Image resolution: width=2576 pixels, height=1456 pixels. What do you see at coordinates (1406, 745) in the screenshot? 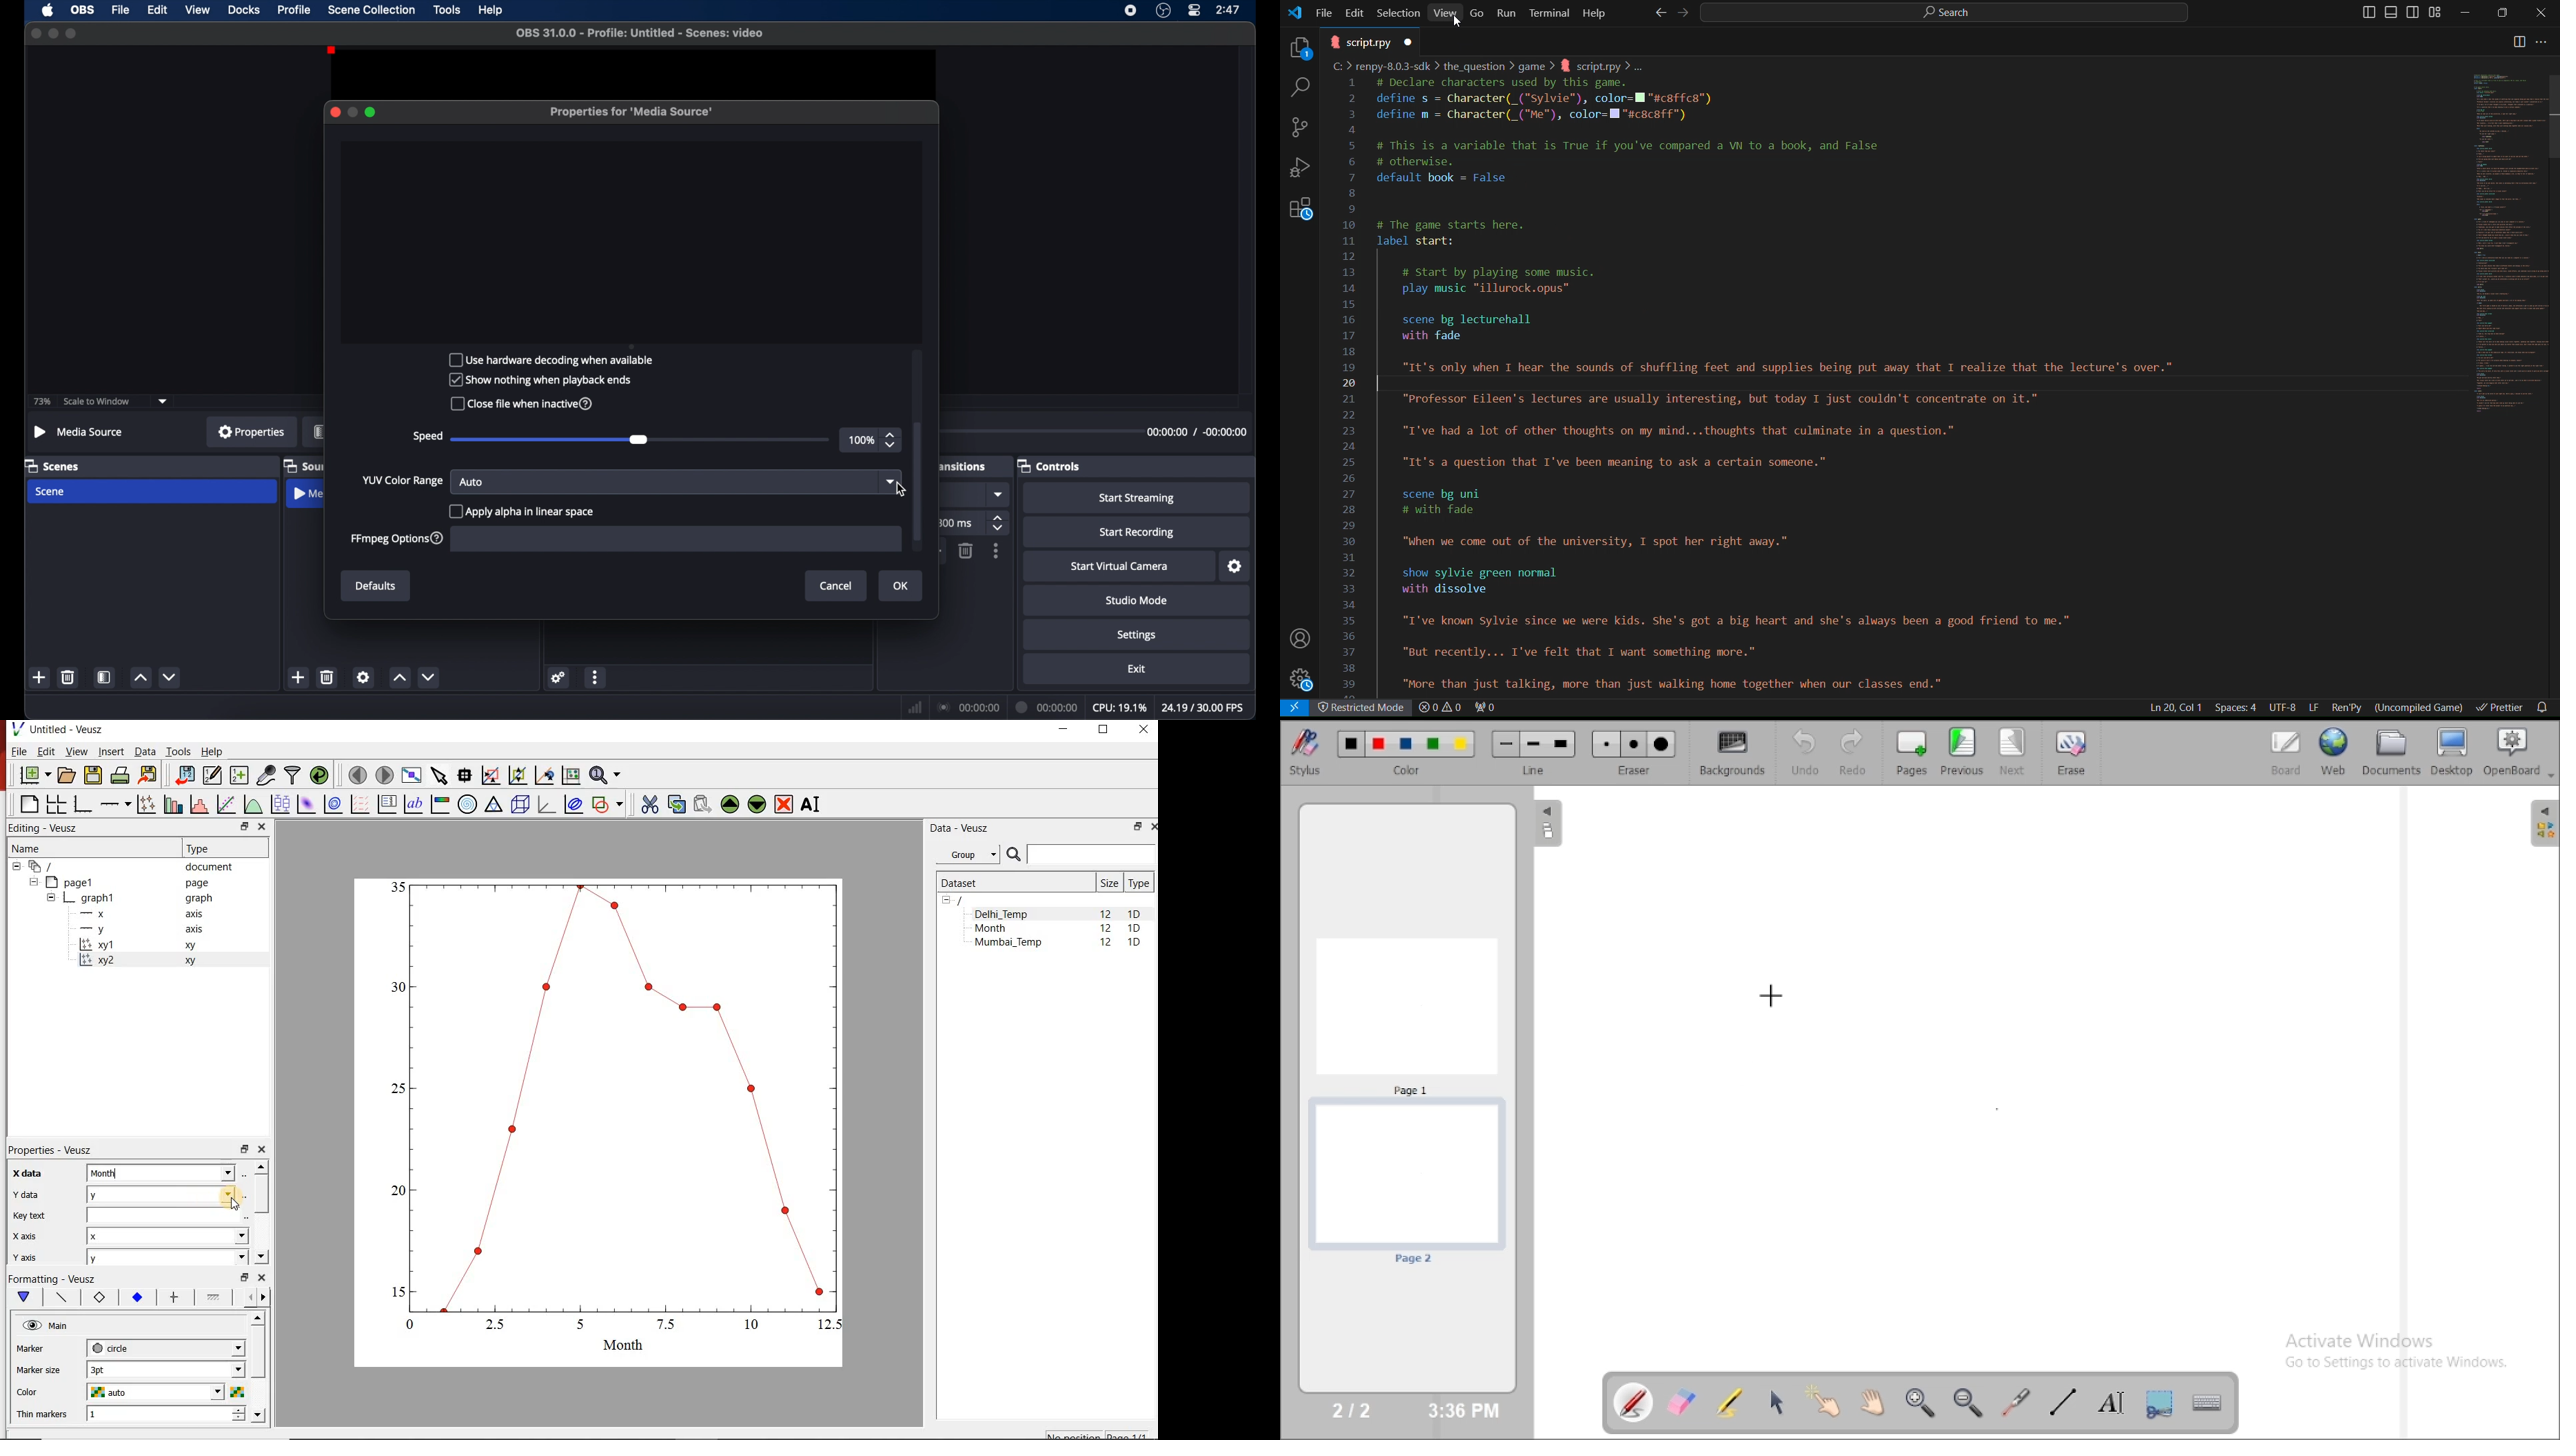
I see `Color 3` at bounding box center [1406, 745].